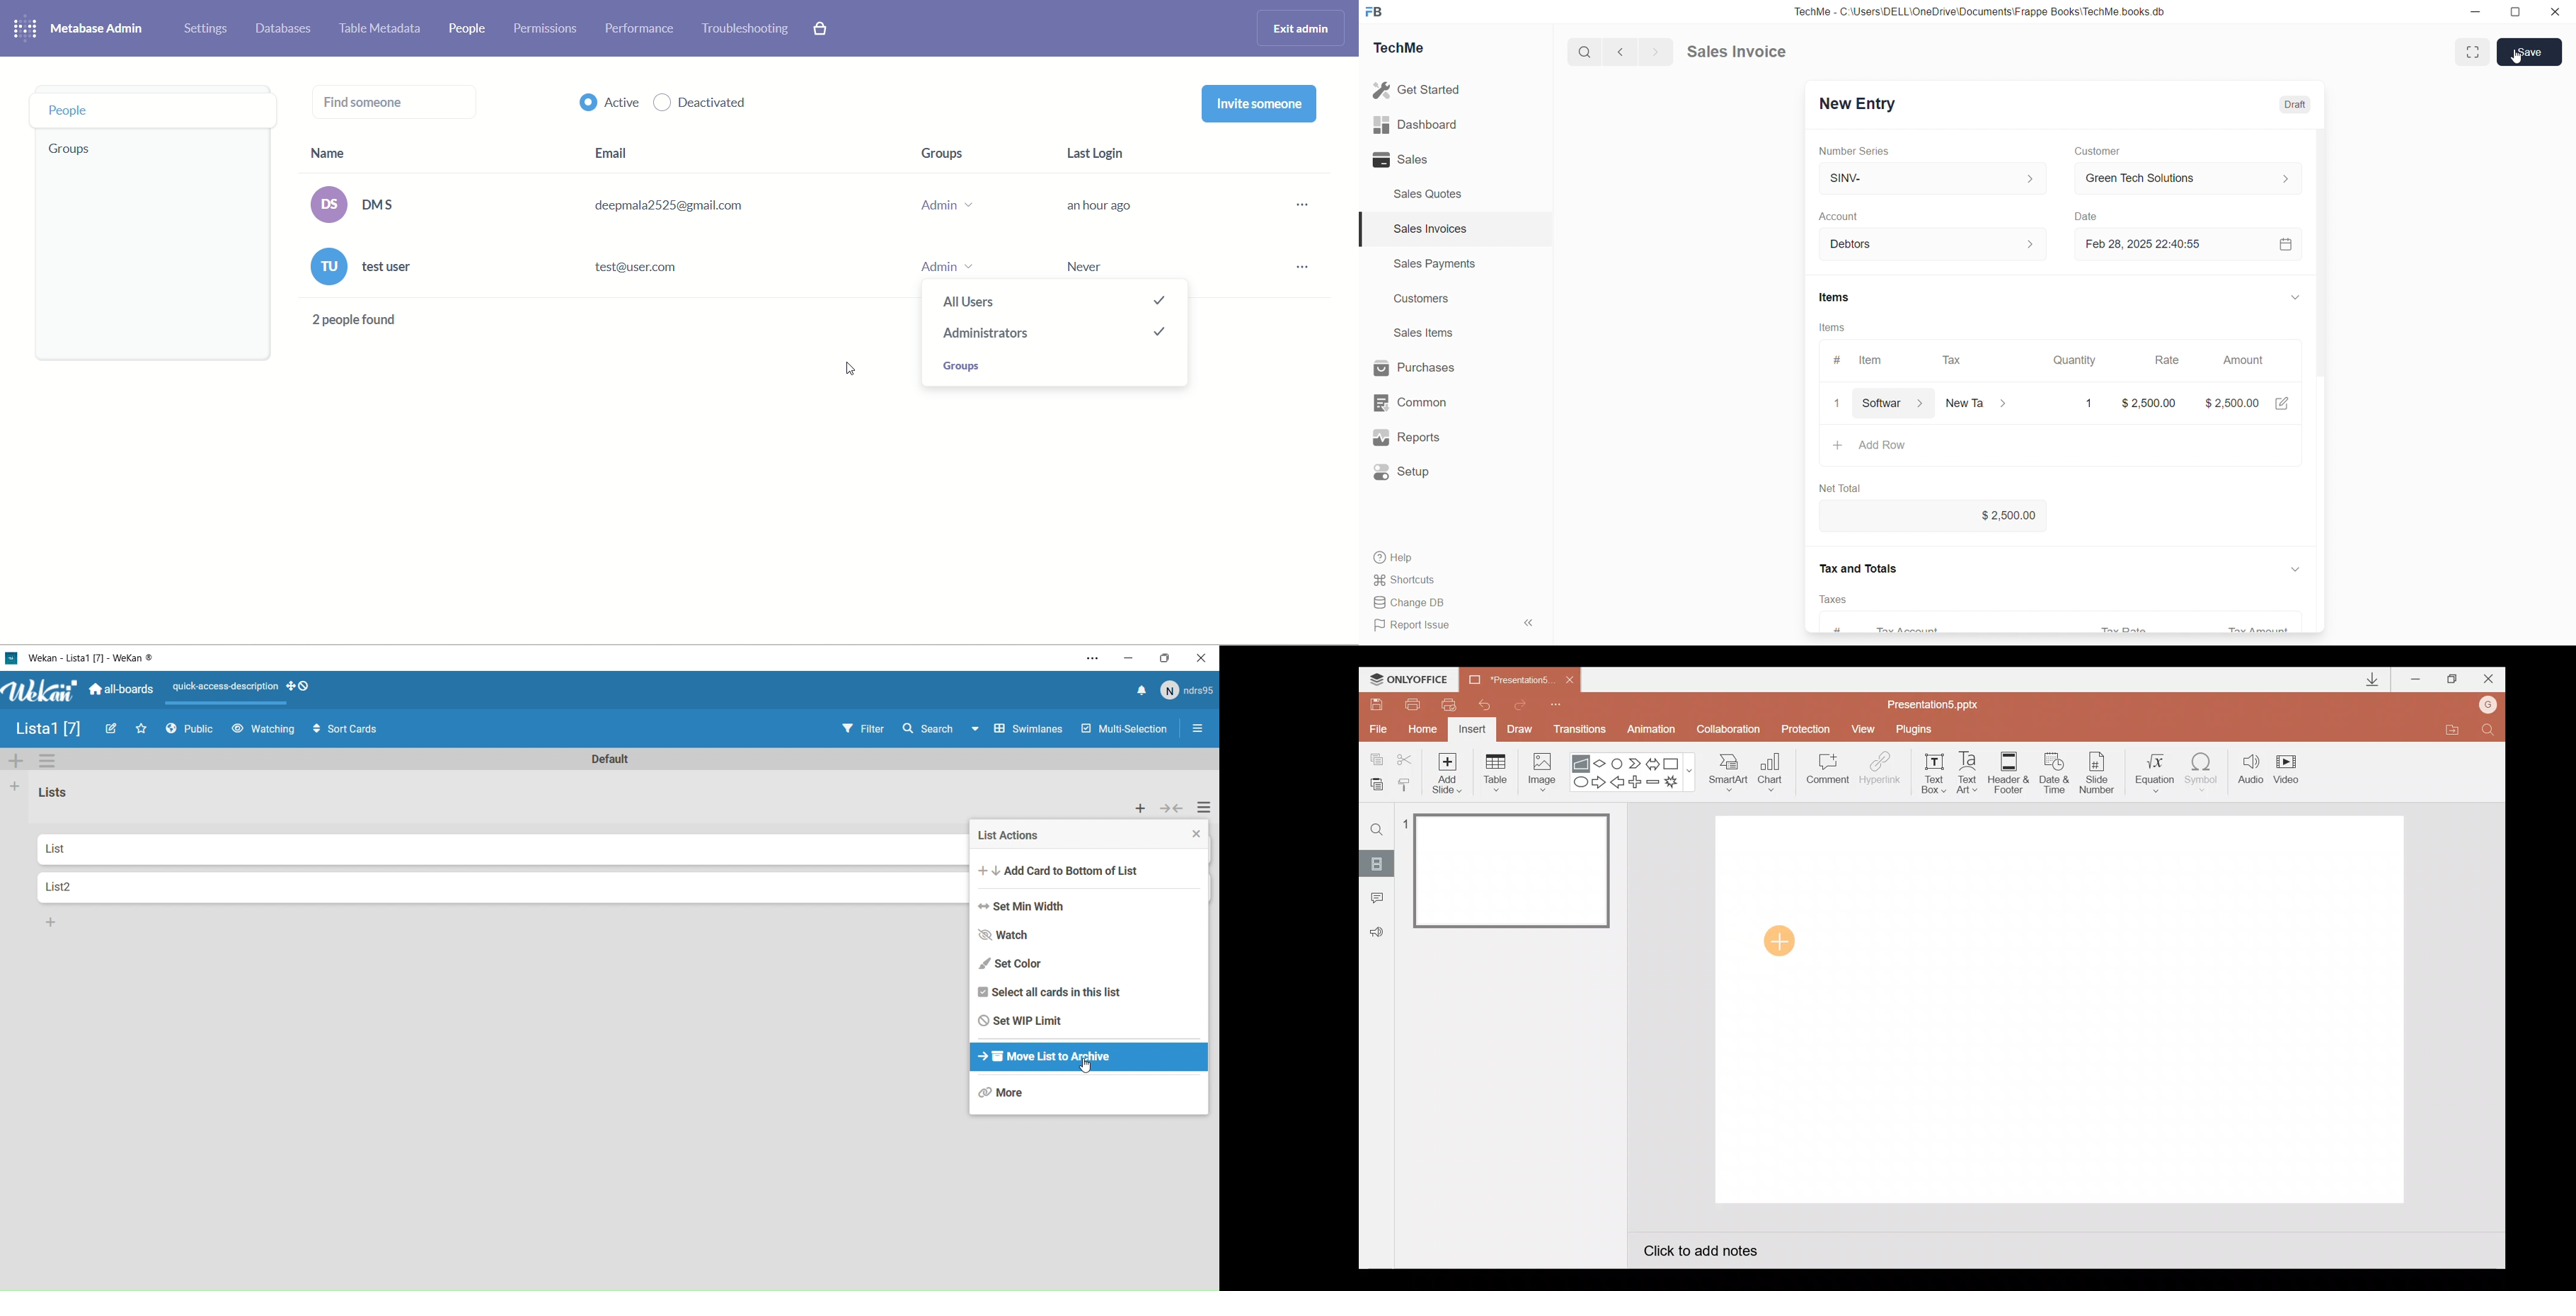 The image size is (2576, 1316). Describe the element at coordinates (1373, 783) in the screenshot. I see `Paste` at that location.